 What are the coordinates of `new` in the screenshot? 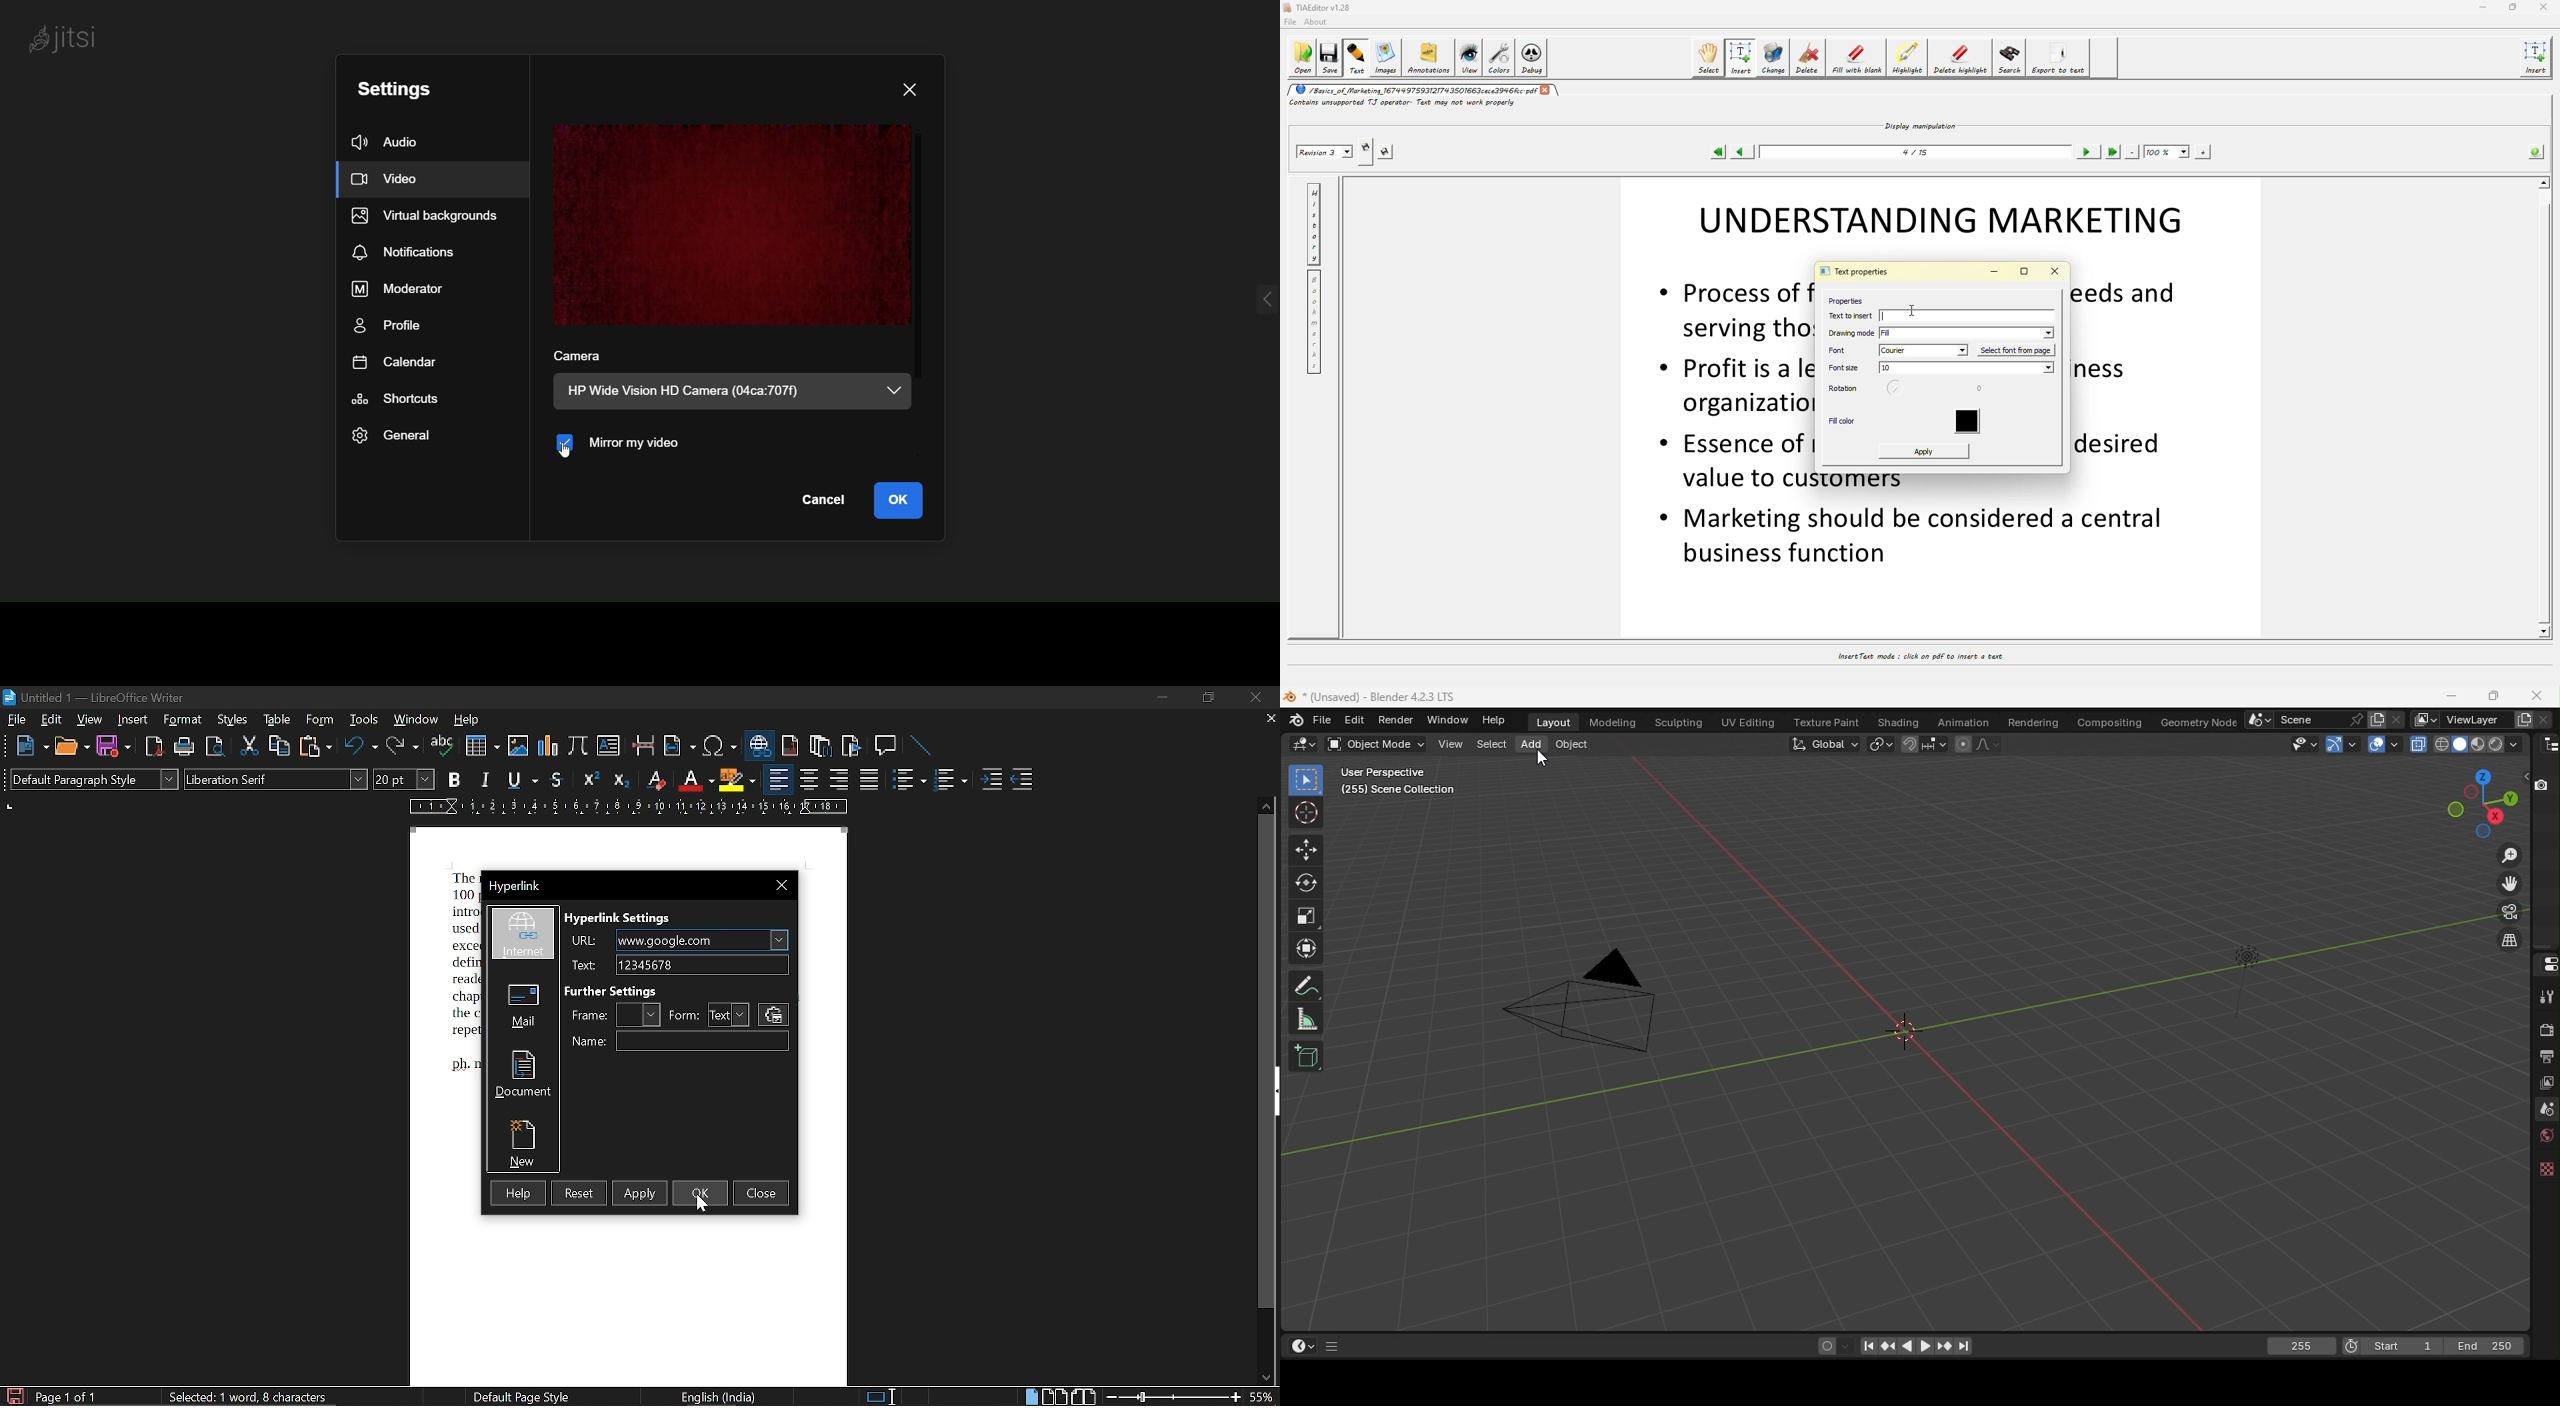 It's located at (33, 746).